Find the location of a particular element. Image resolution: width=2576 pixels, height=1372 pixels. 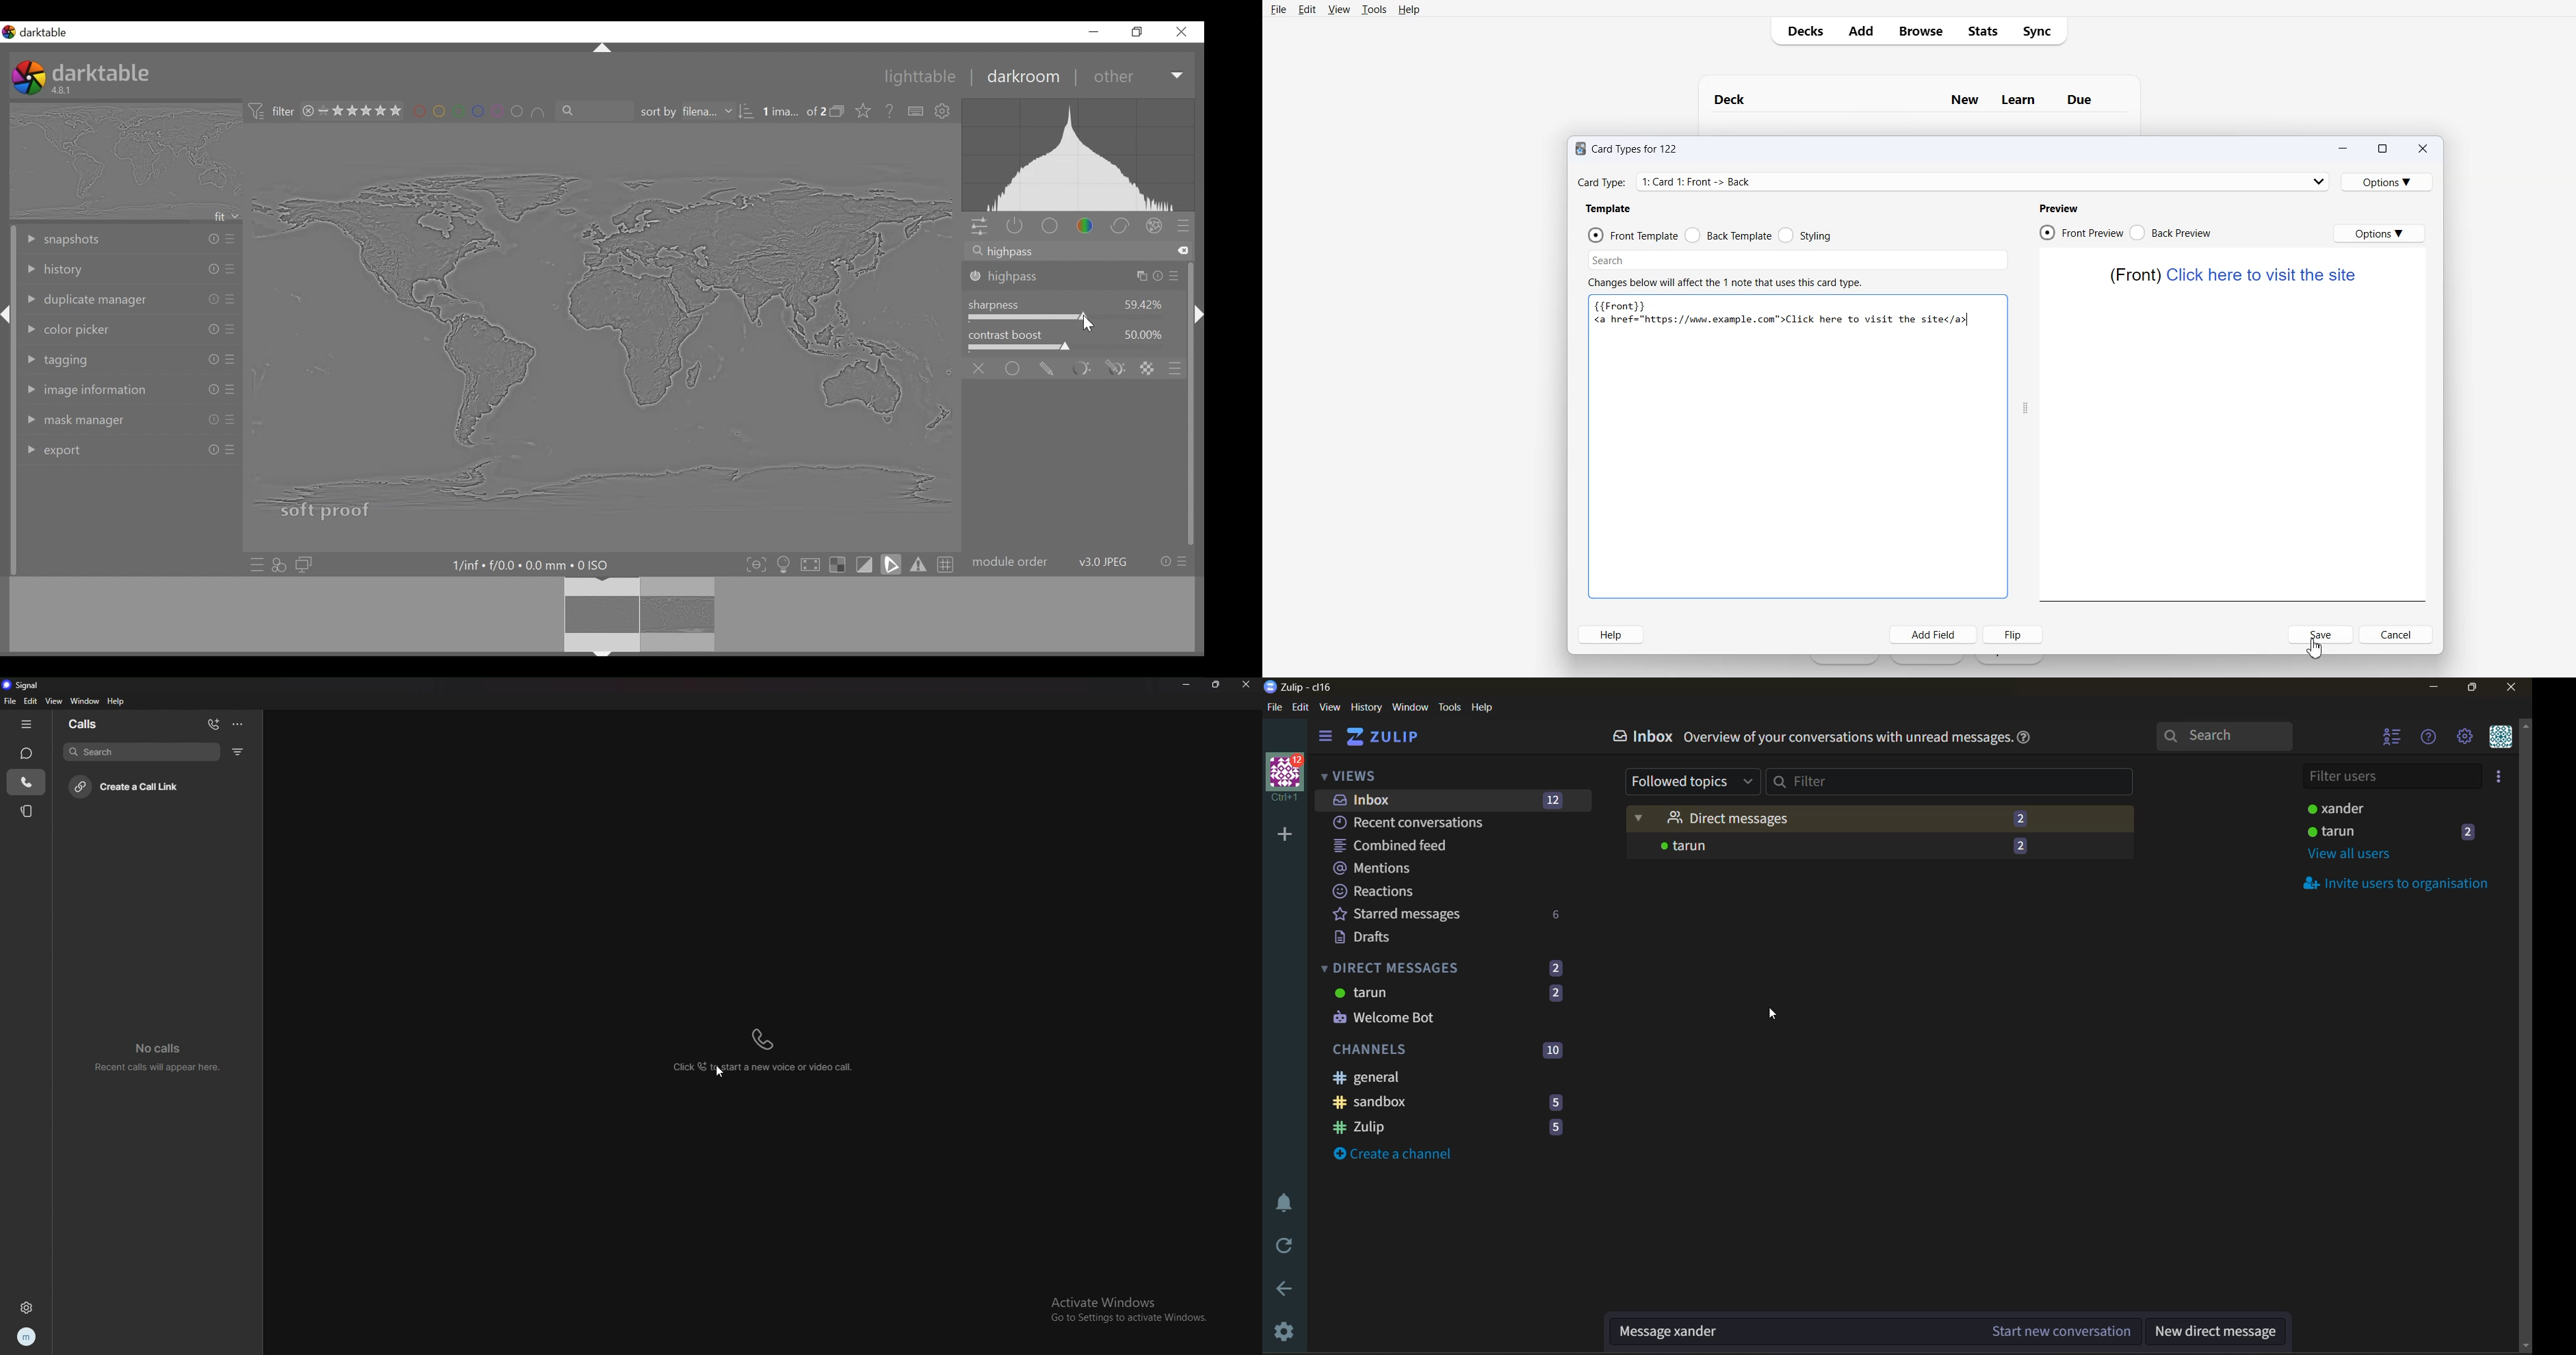

stories is located at coordinates (27, 811).